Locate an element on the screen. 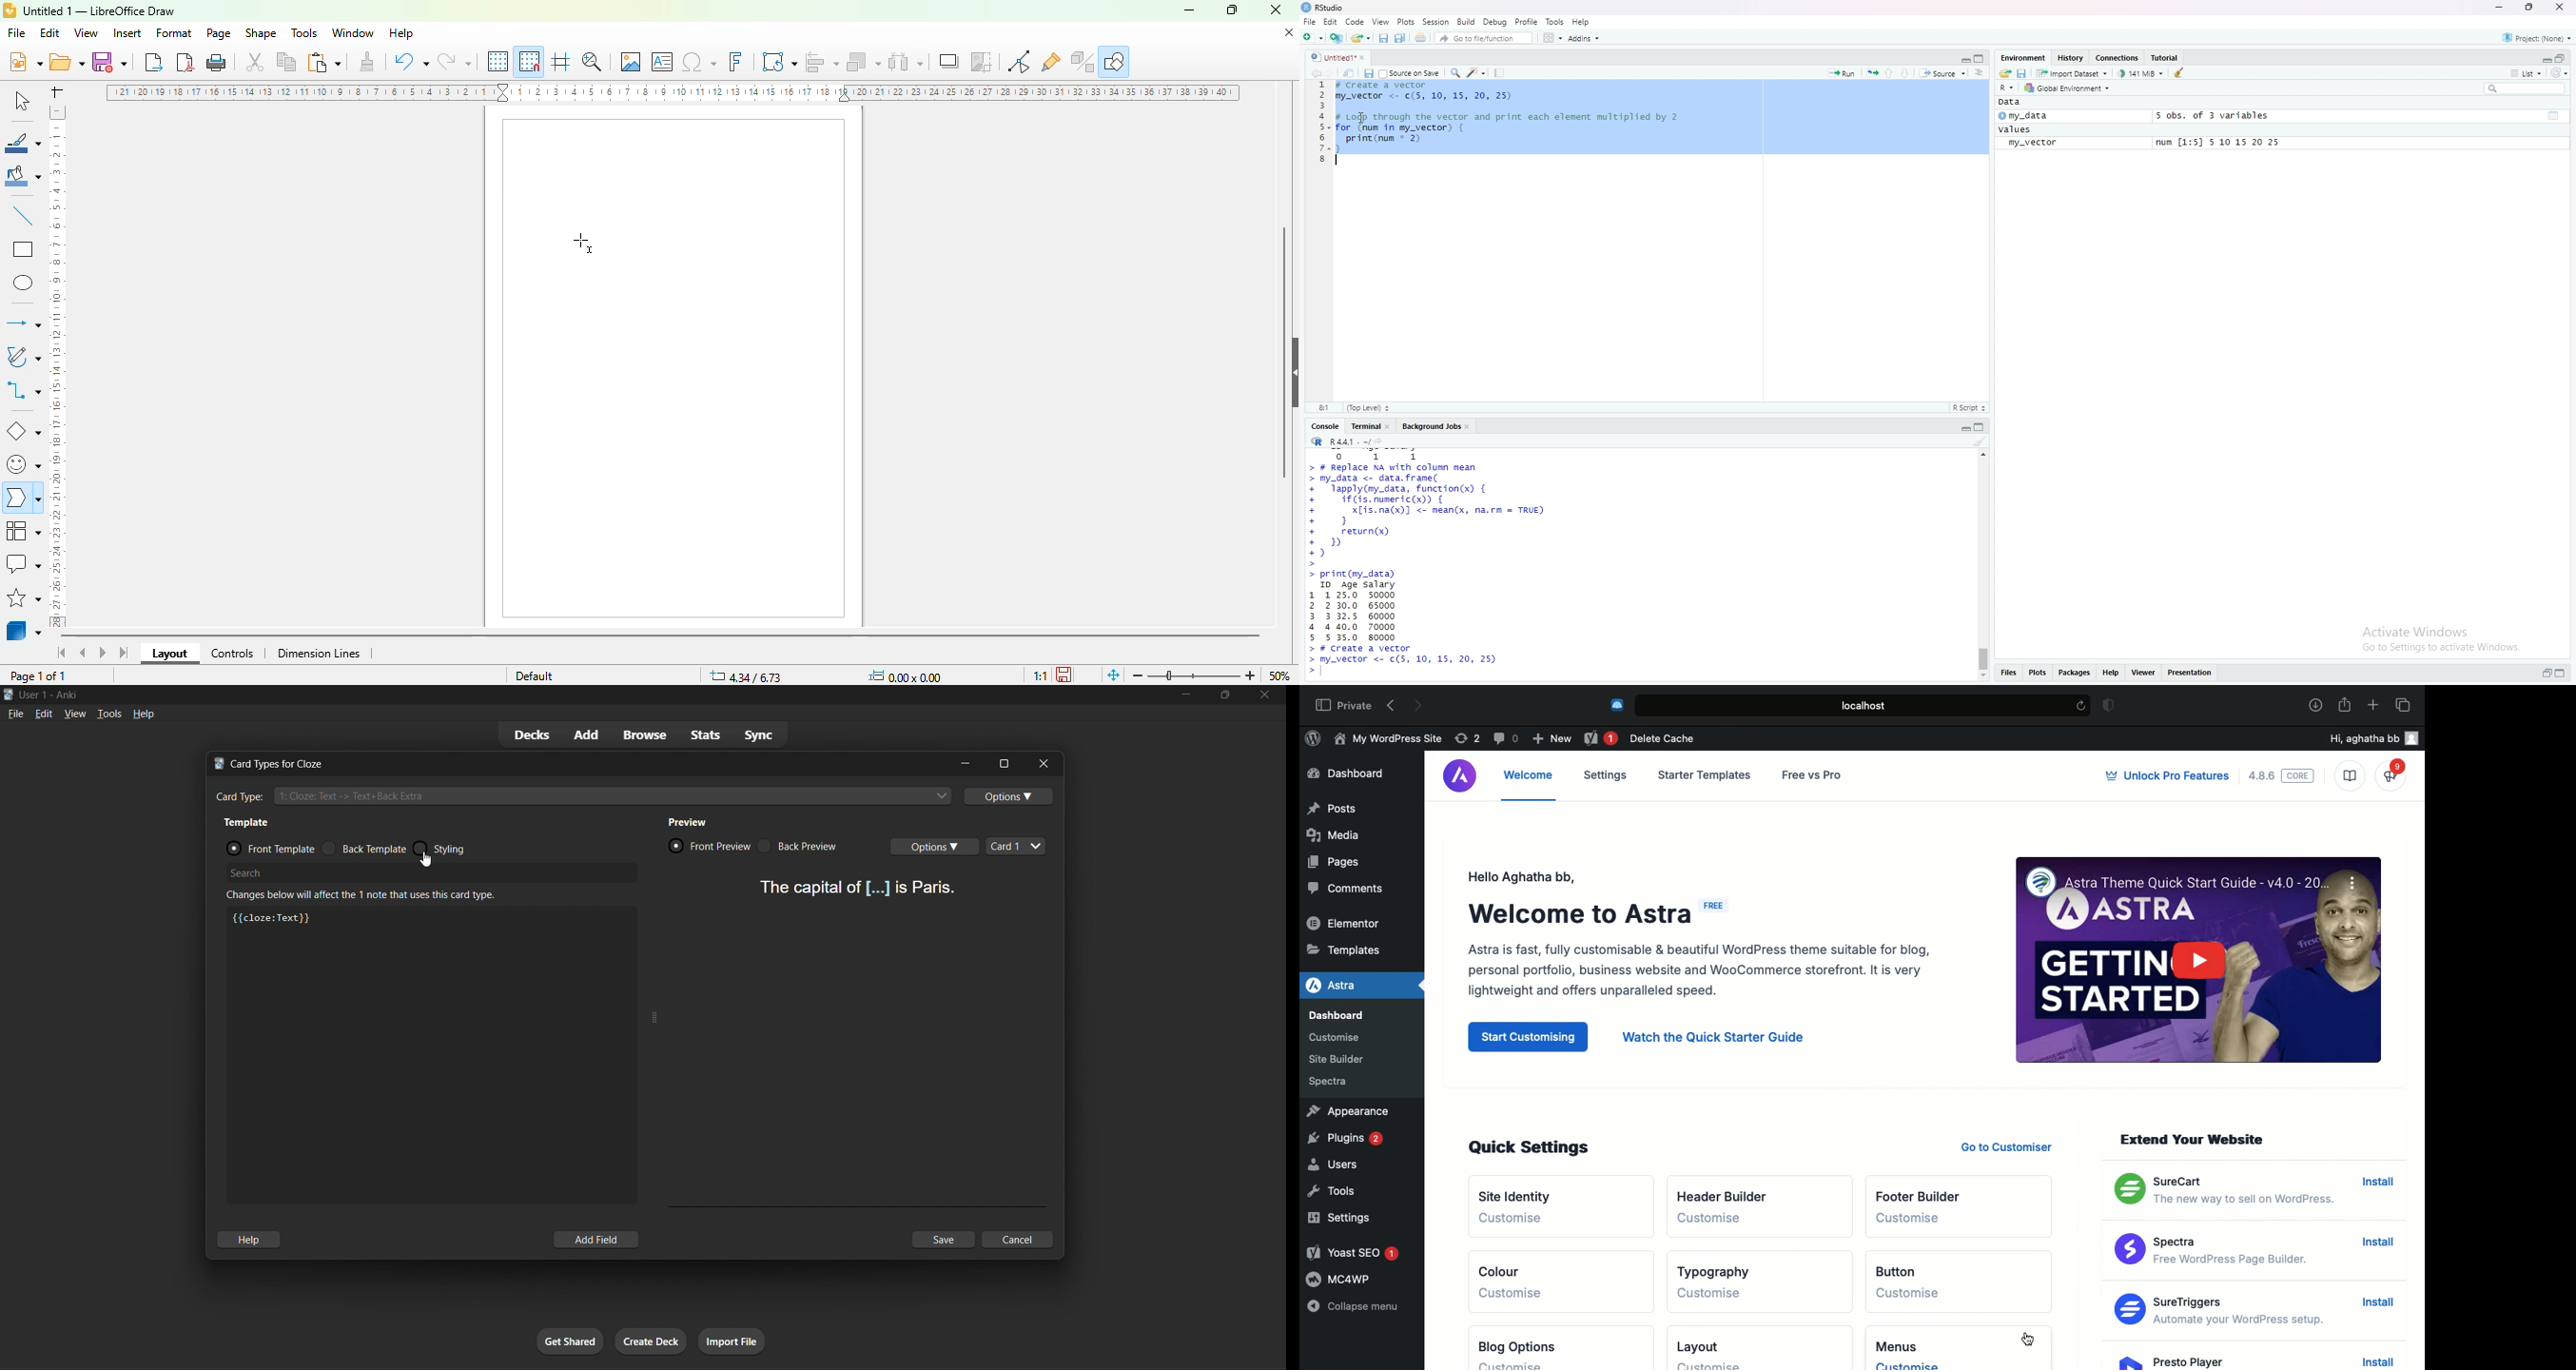  curves and polygons is located at coordinates (22, 357).